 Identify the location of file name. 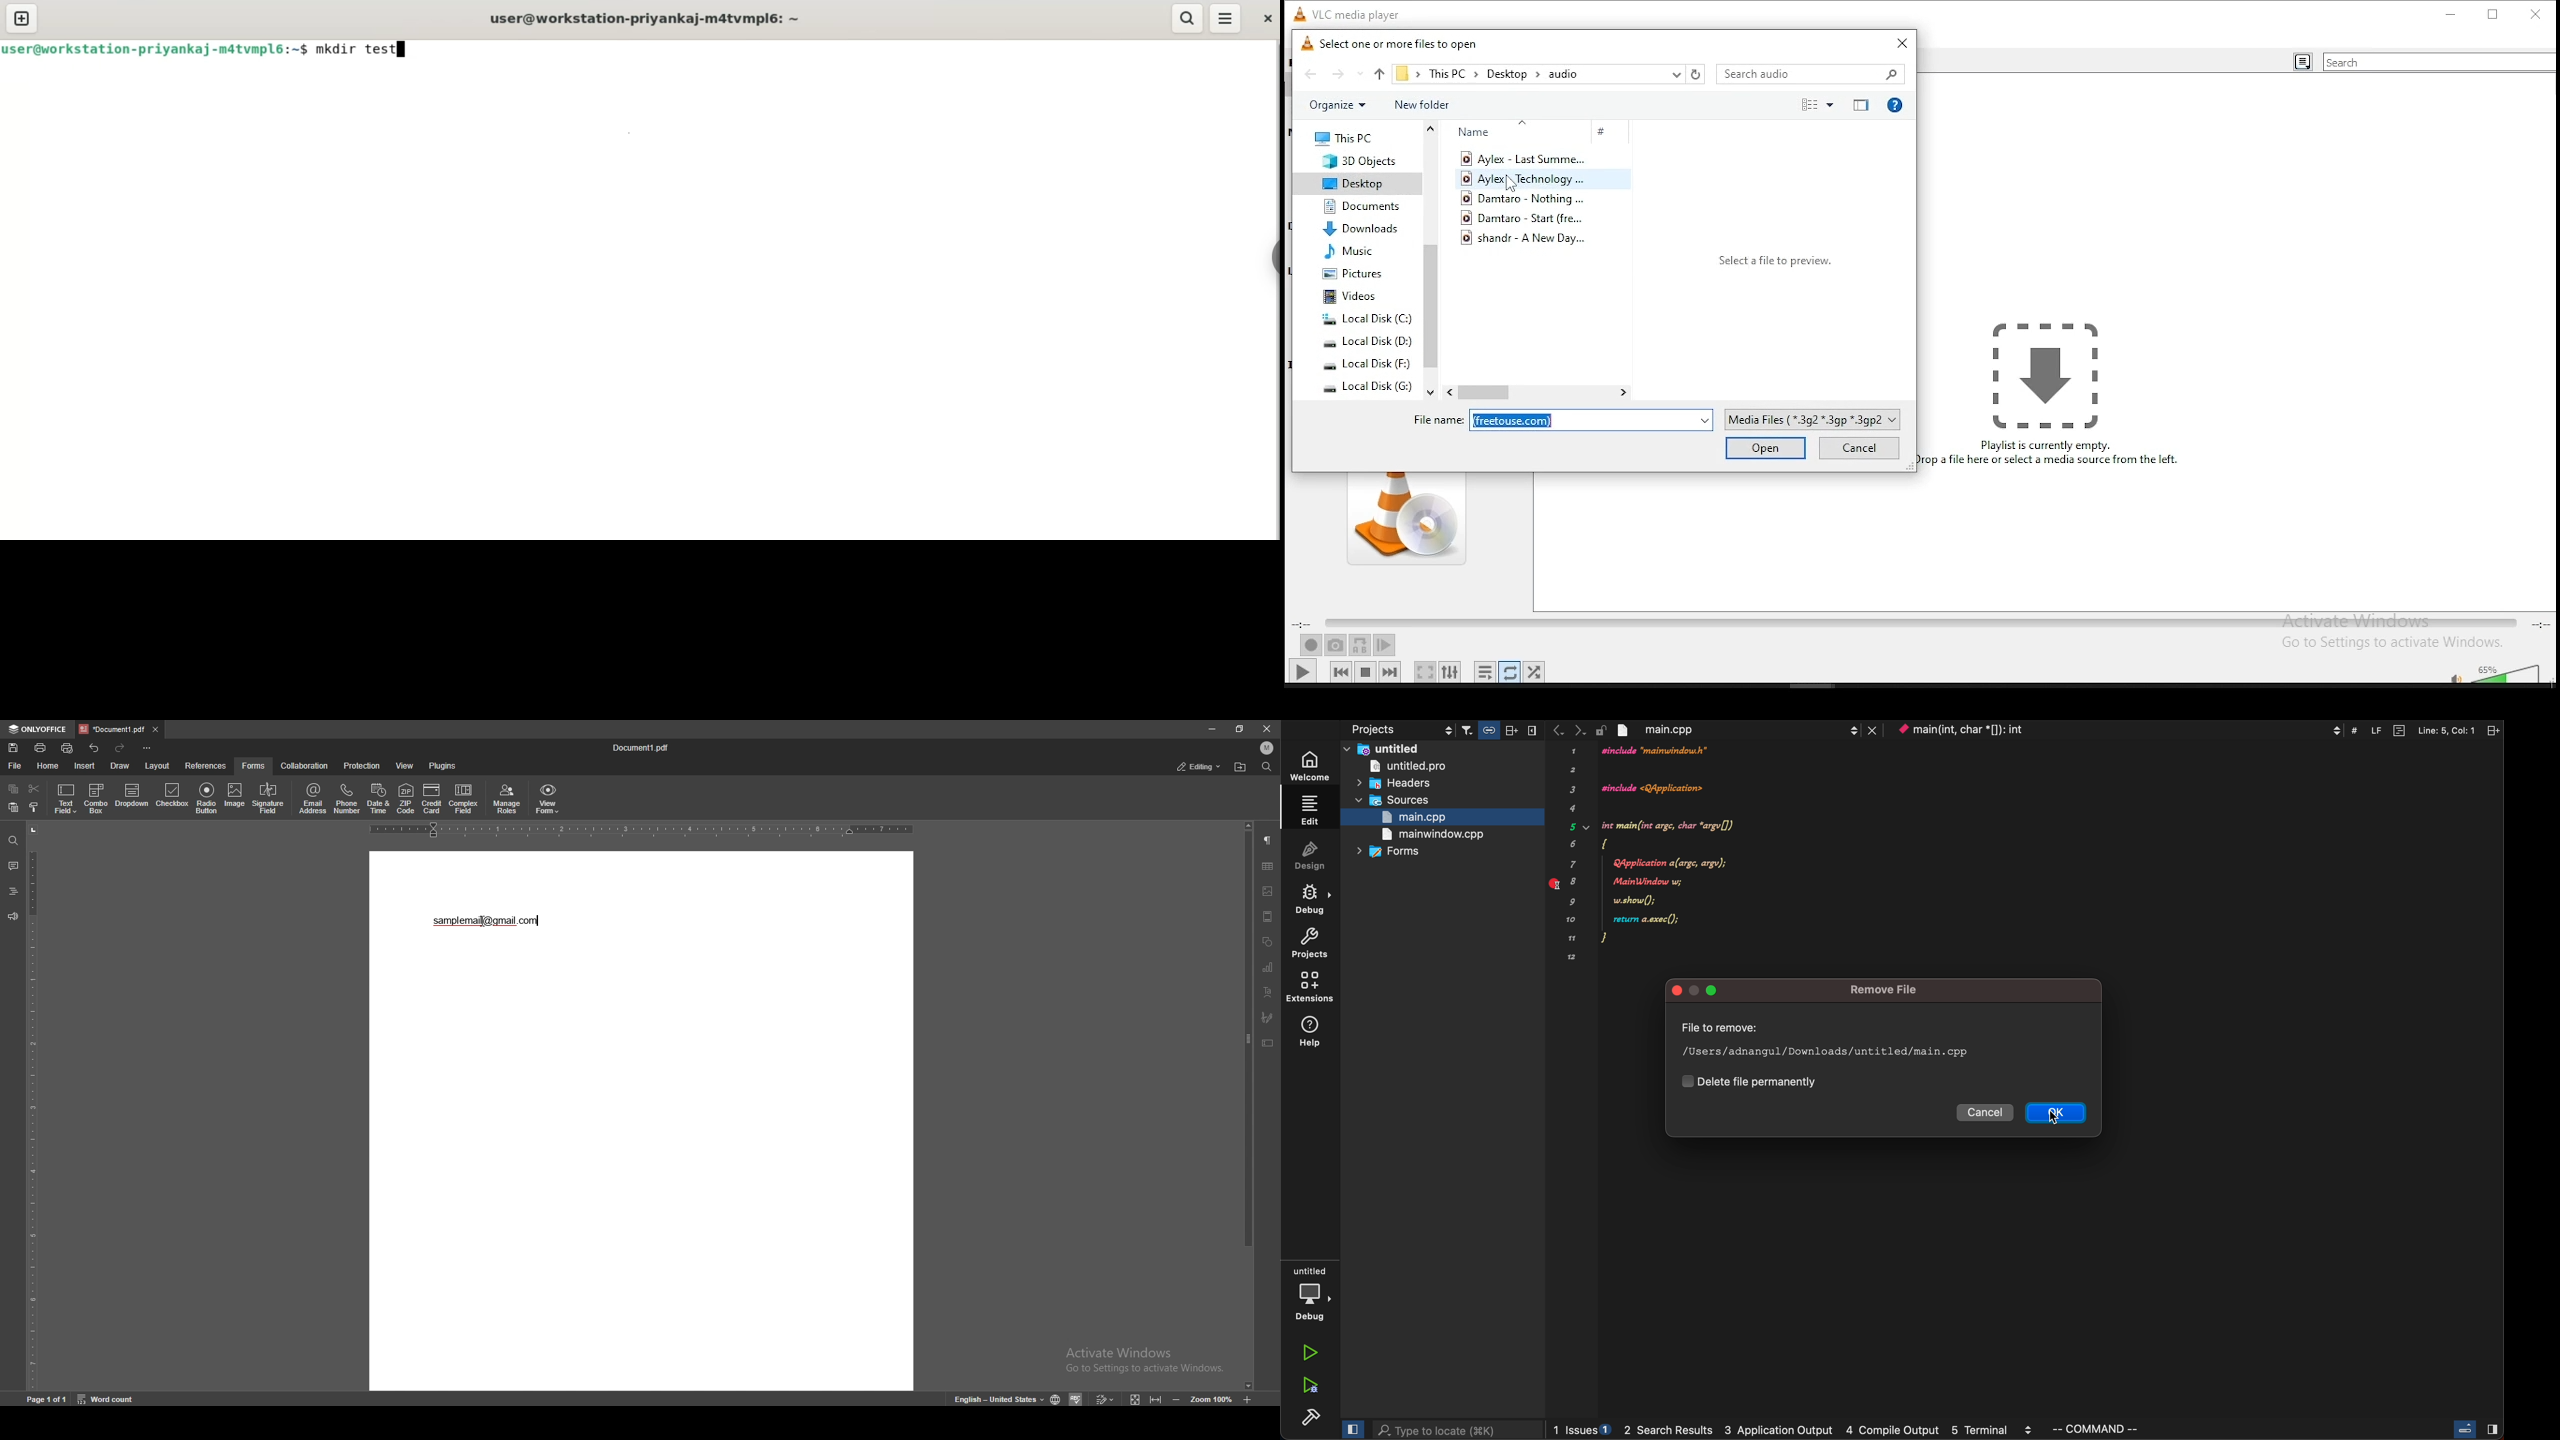
(1561, 421).